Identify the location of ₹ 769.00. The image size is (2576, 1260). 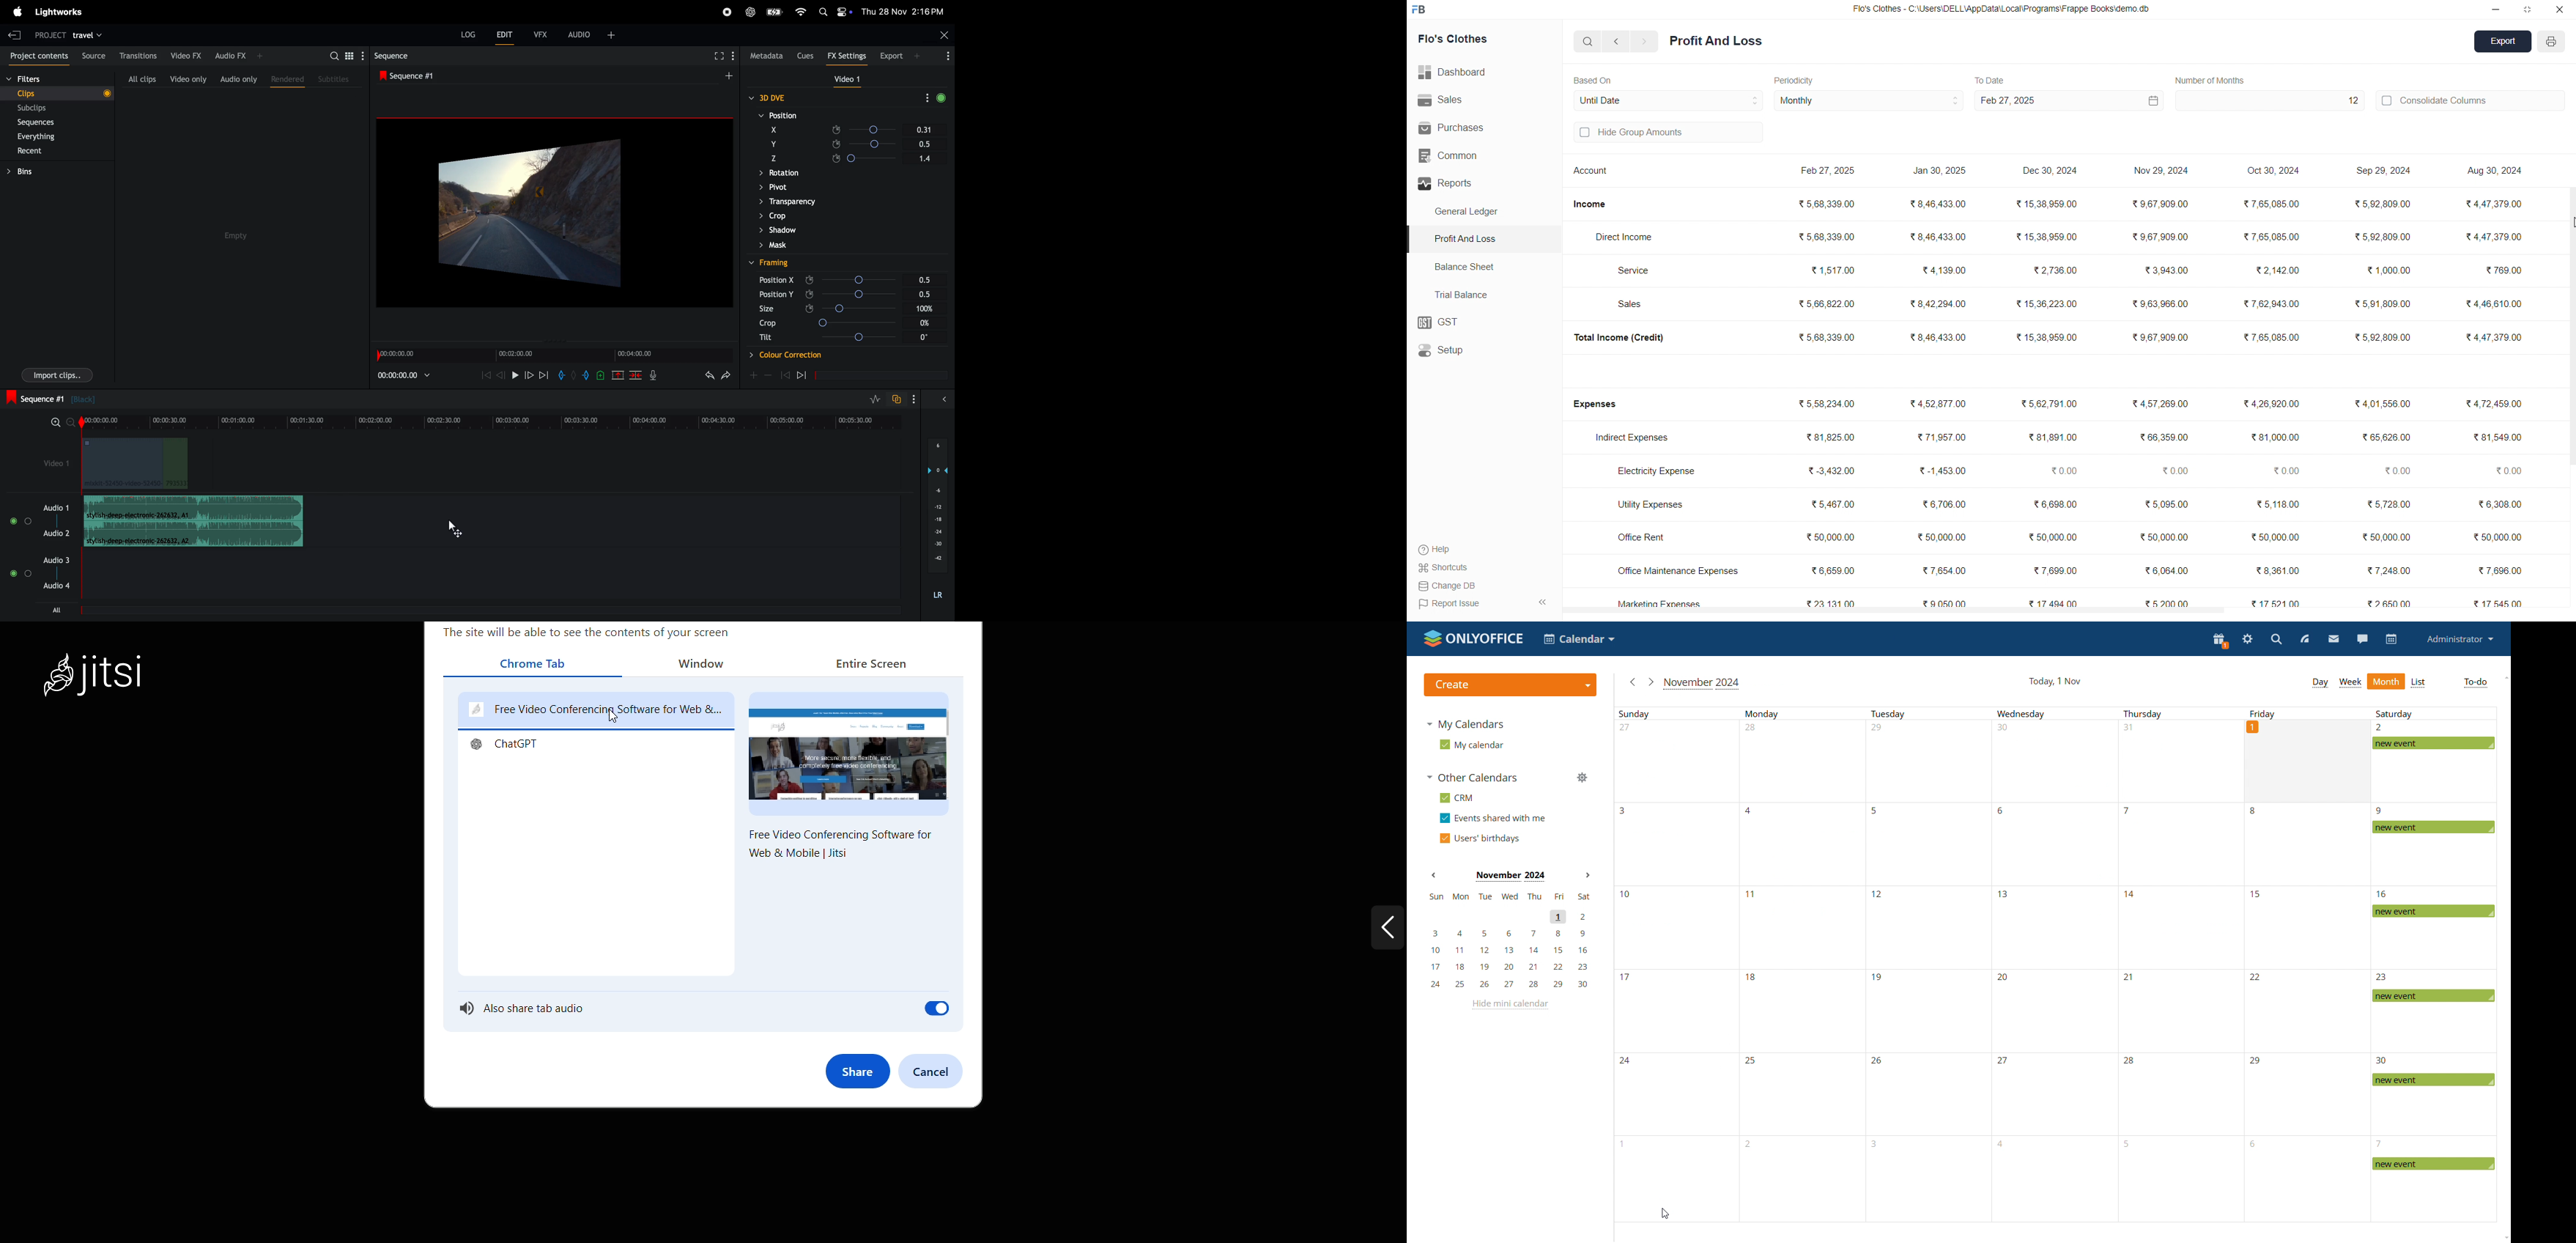
(2502, 271).